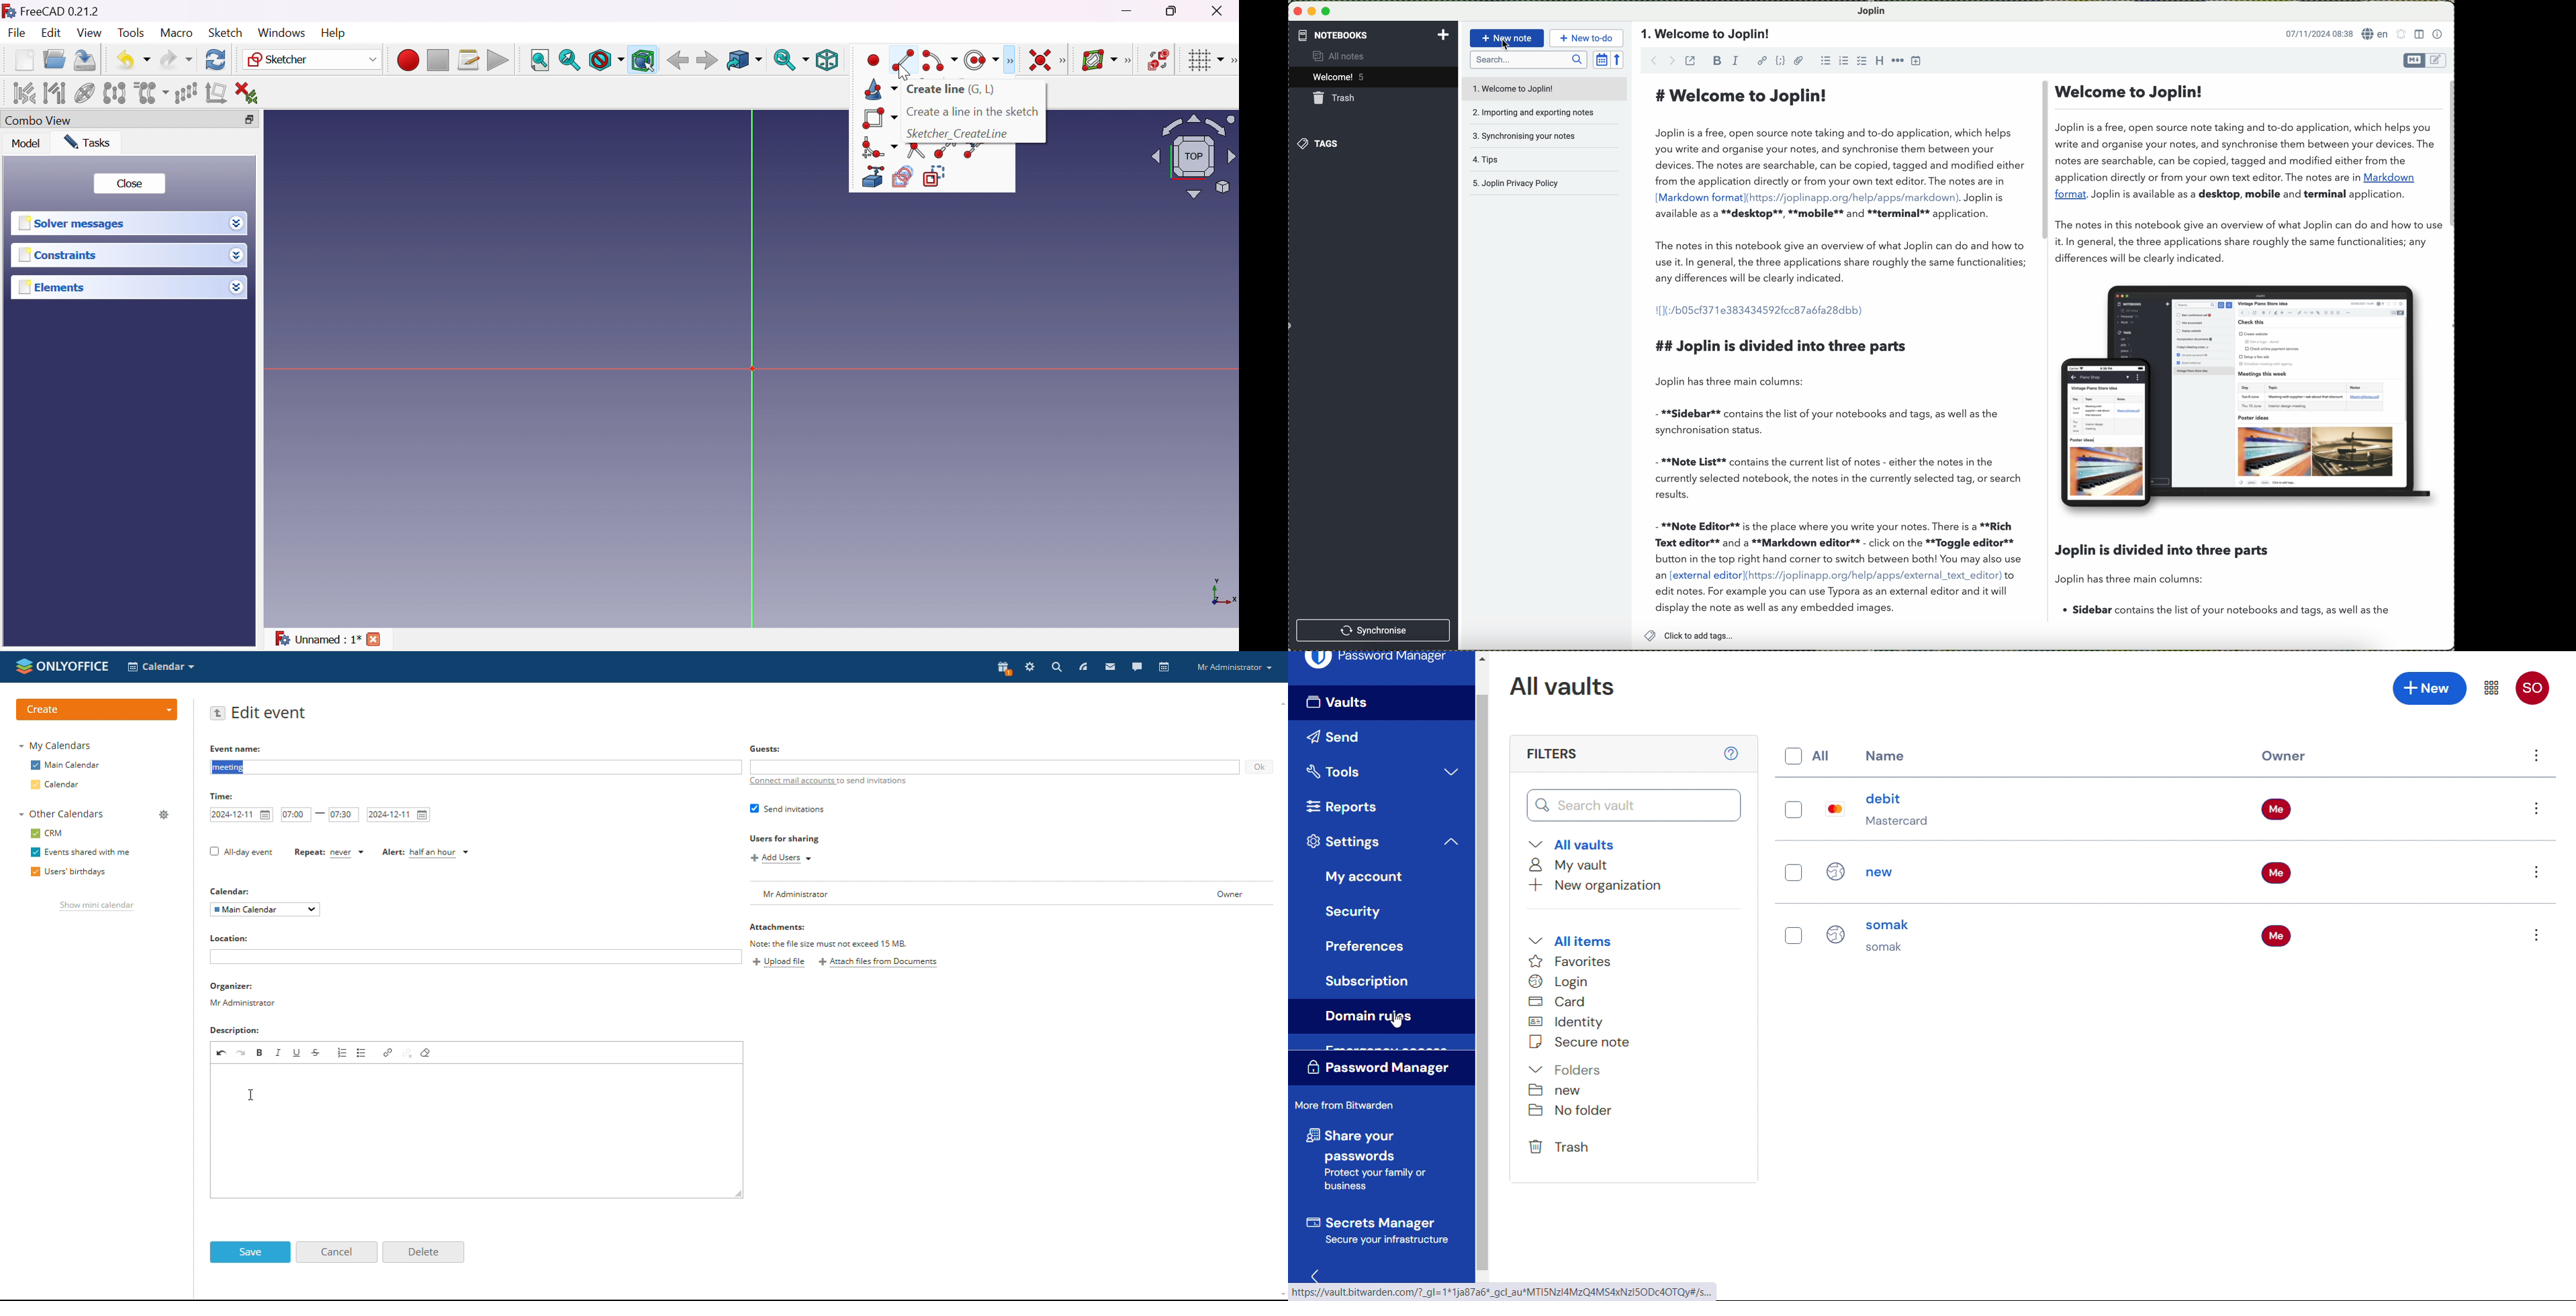 This screenshot has width=2576, height=1316. What do you see at coordinates (1297, 12) in the screenshot?
I see `close` at bounding box center [1297, 12].